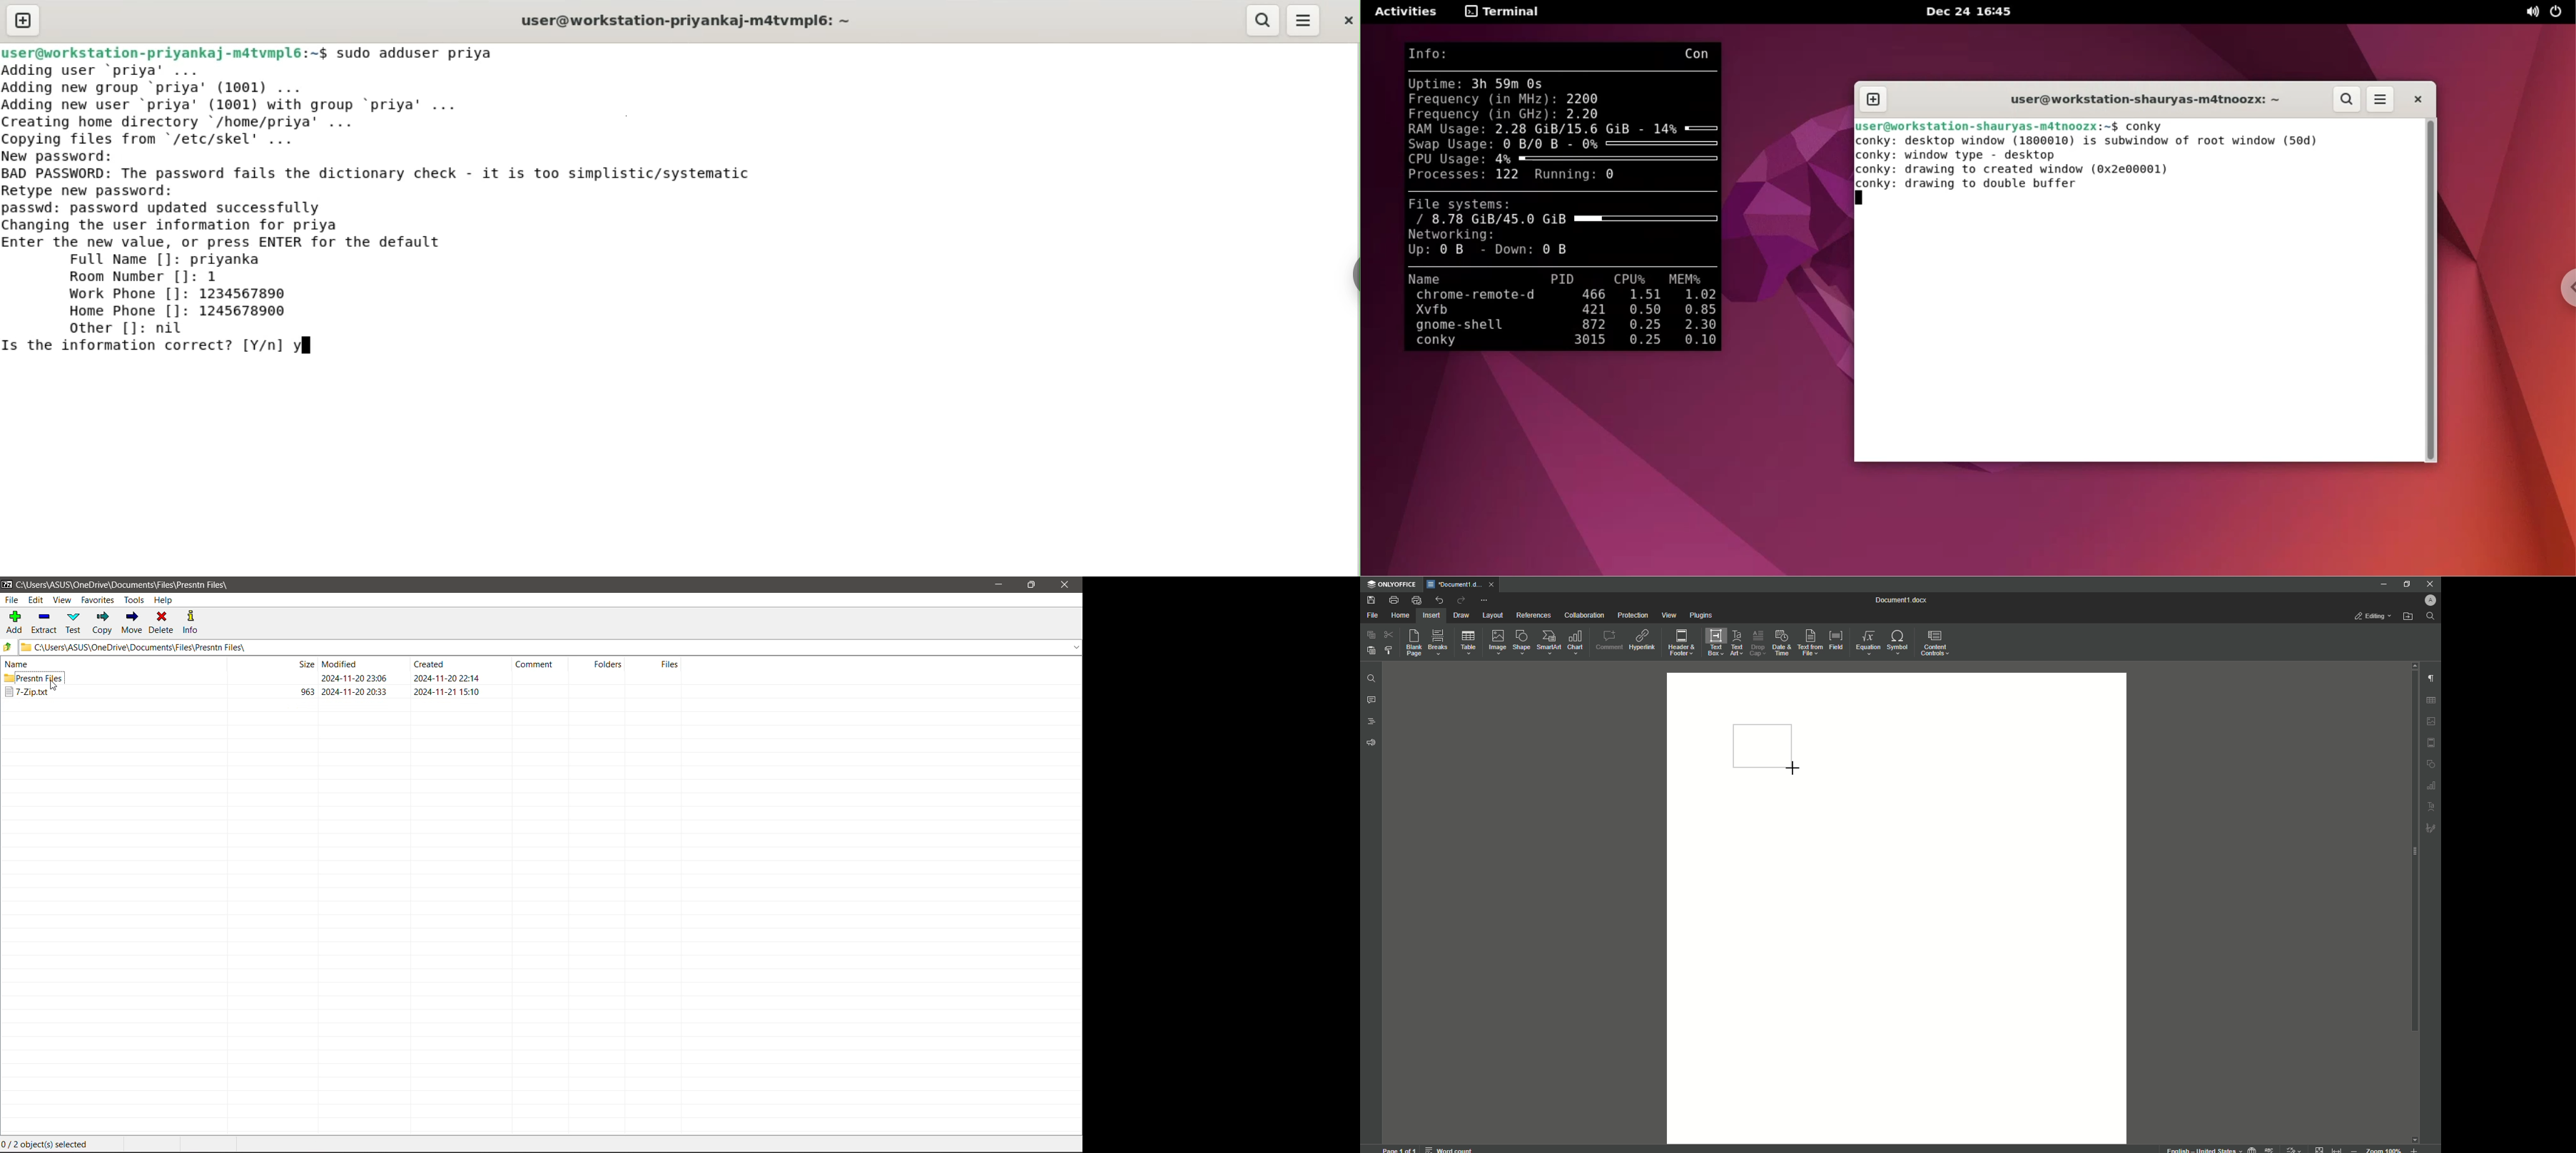 This screenshot has height=1176, width=2576. What do you see at coordinates (1393, 600) in the screenshot?
I see `Print` at bounding box center [1393, 600].